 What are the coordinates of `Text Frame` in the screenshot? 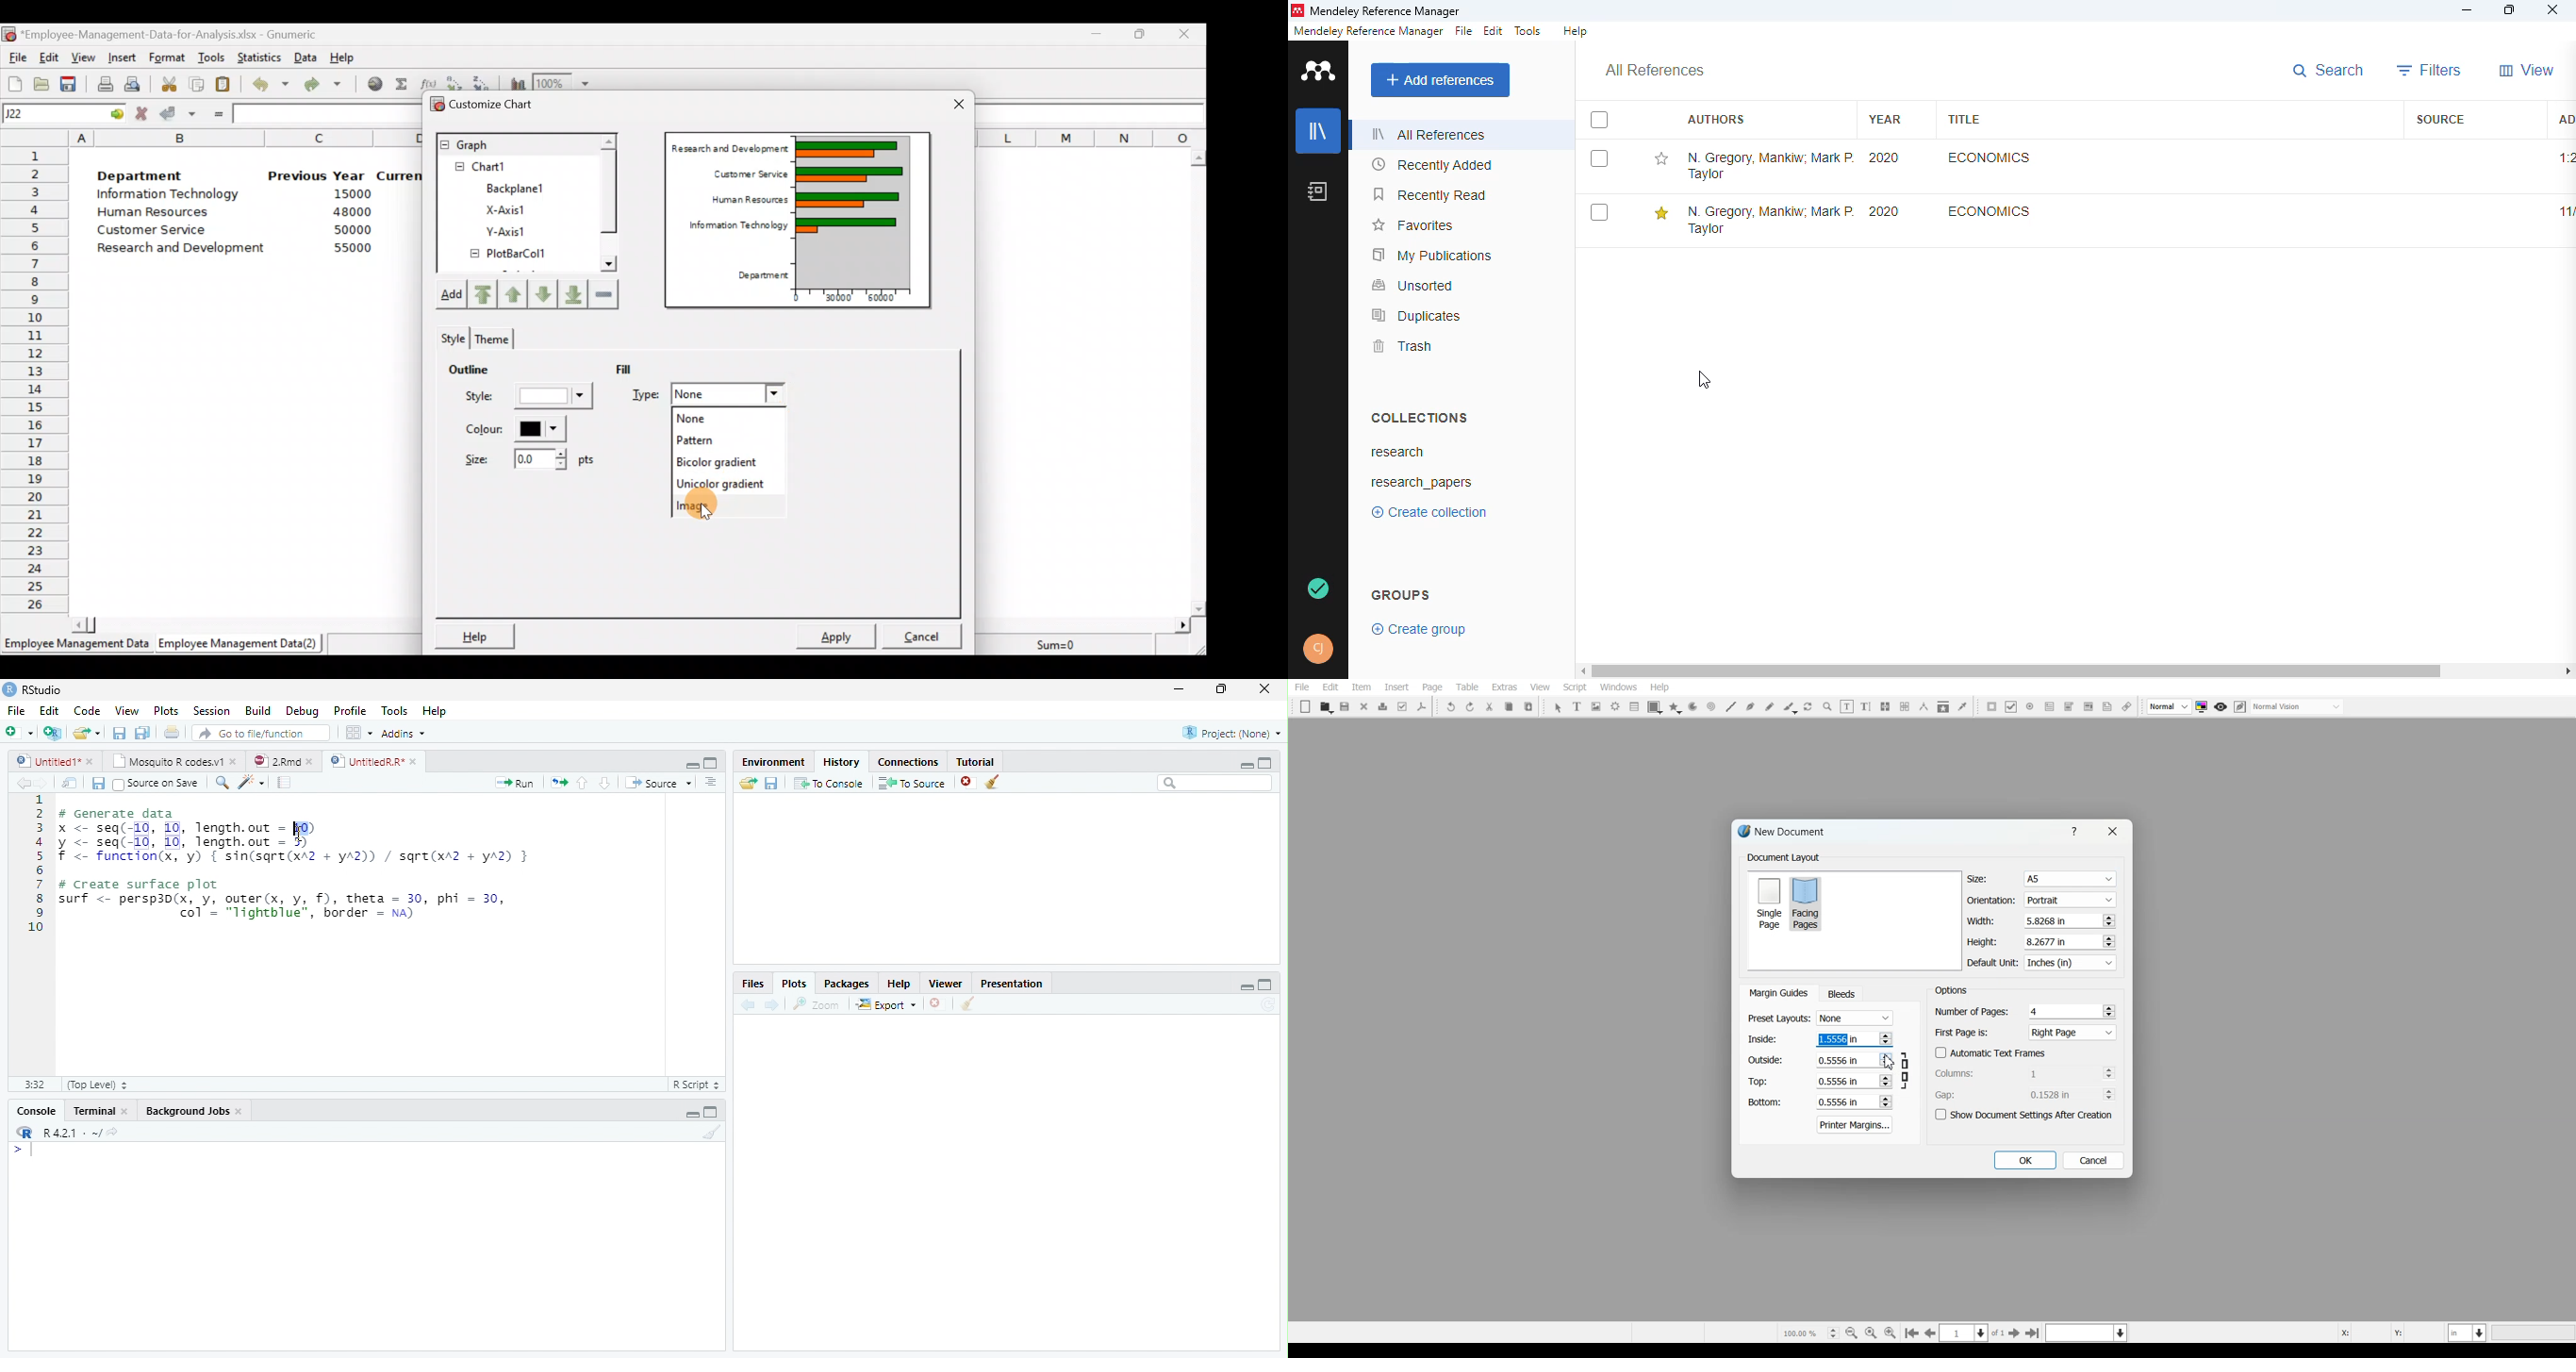 It's located at (1578, 706).